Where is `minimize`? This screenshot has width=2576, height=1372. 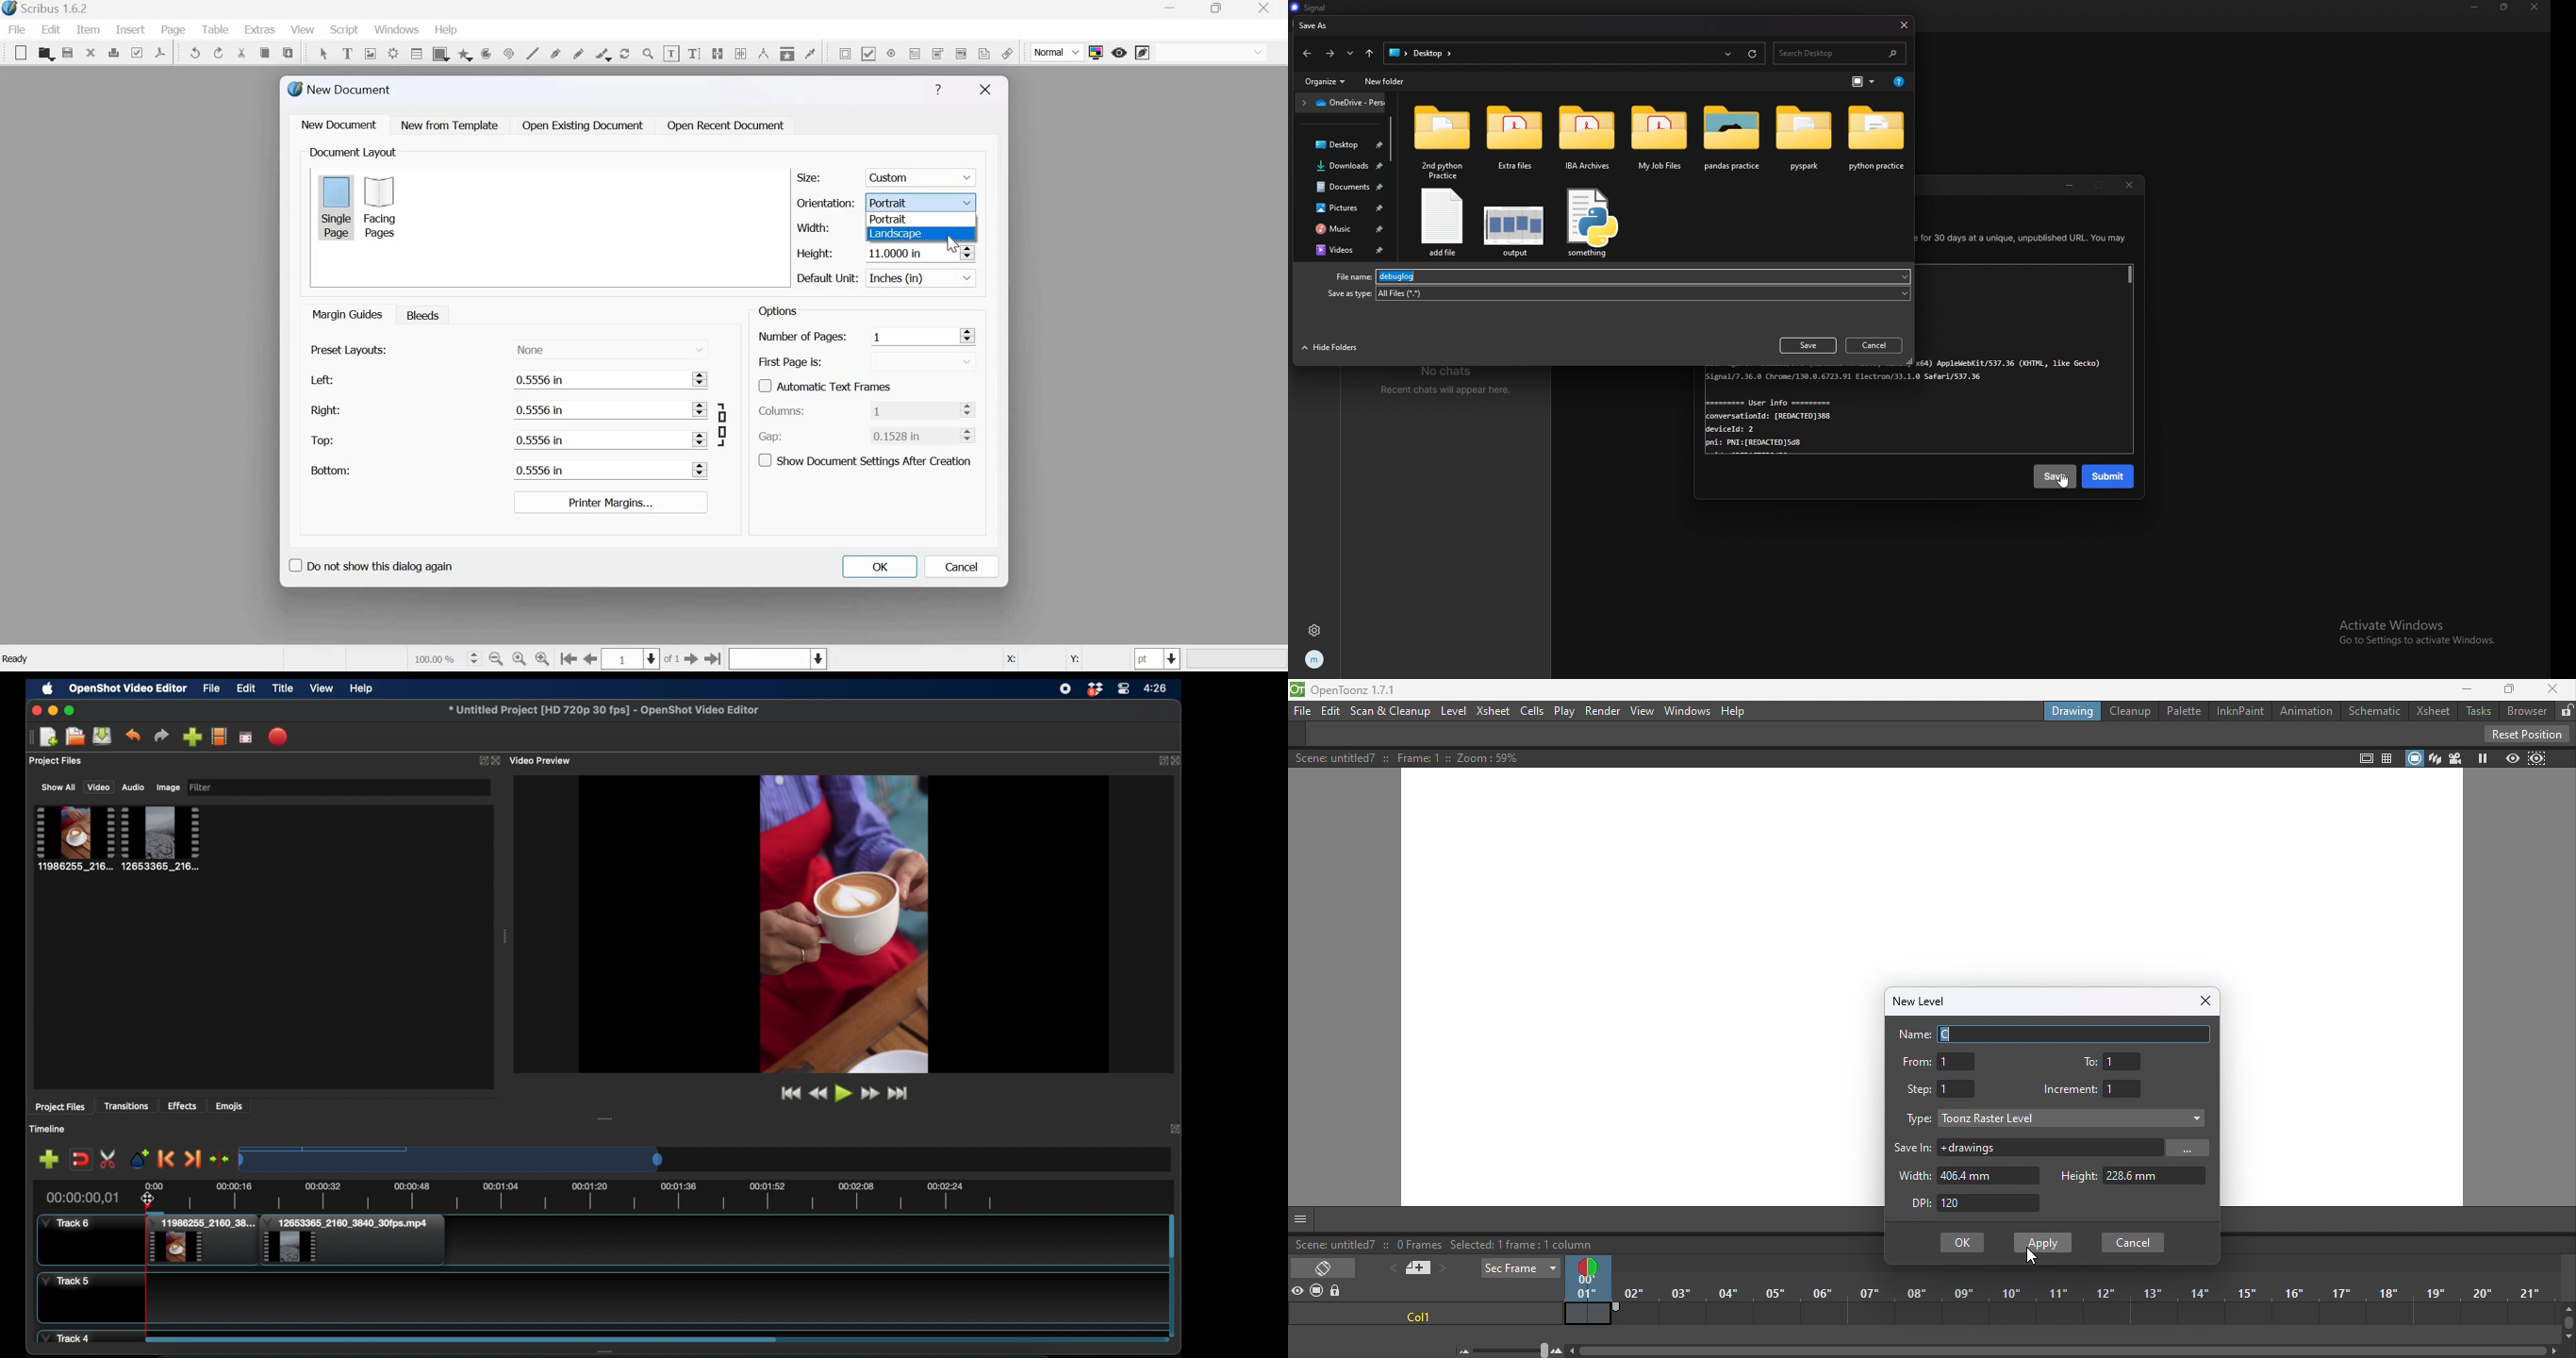
minimize is located at coordinates (1172, 9).